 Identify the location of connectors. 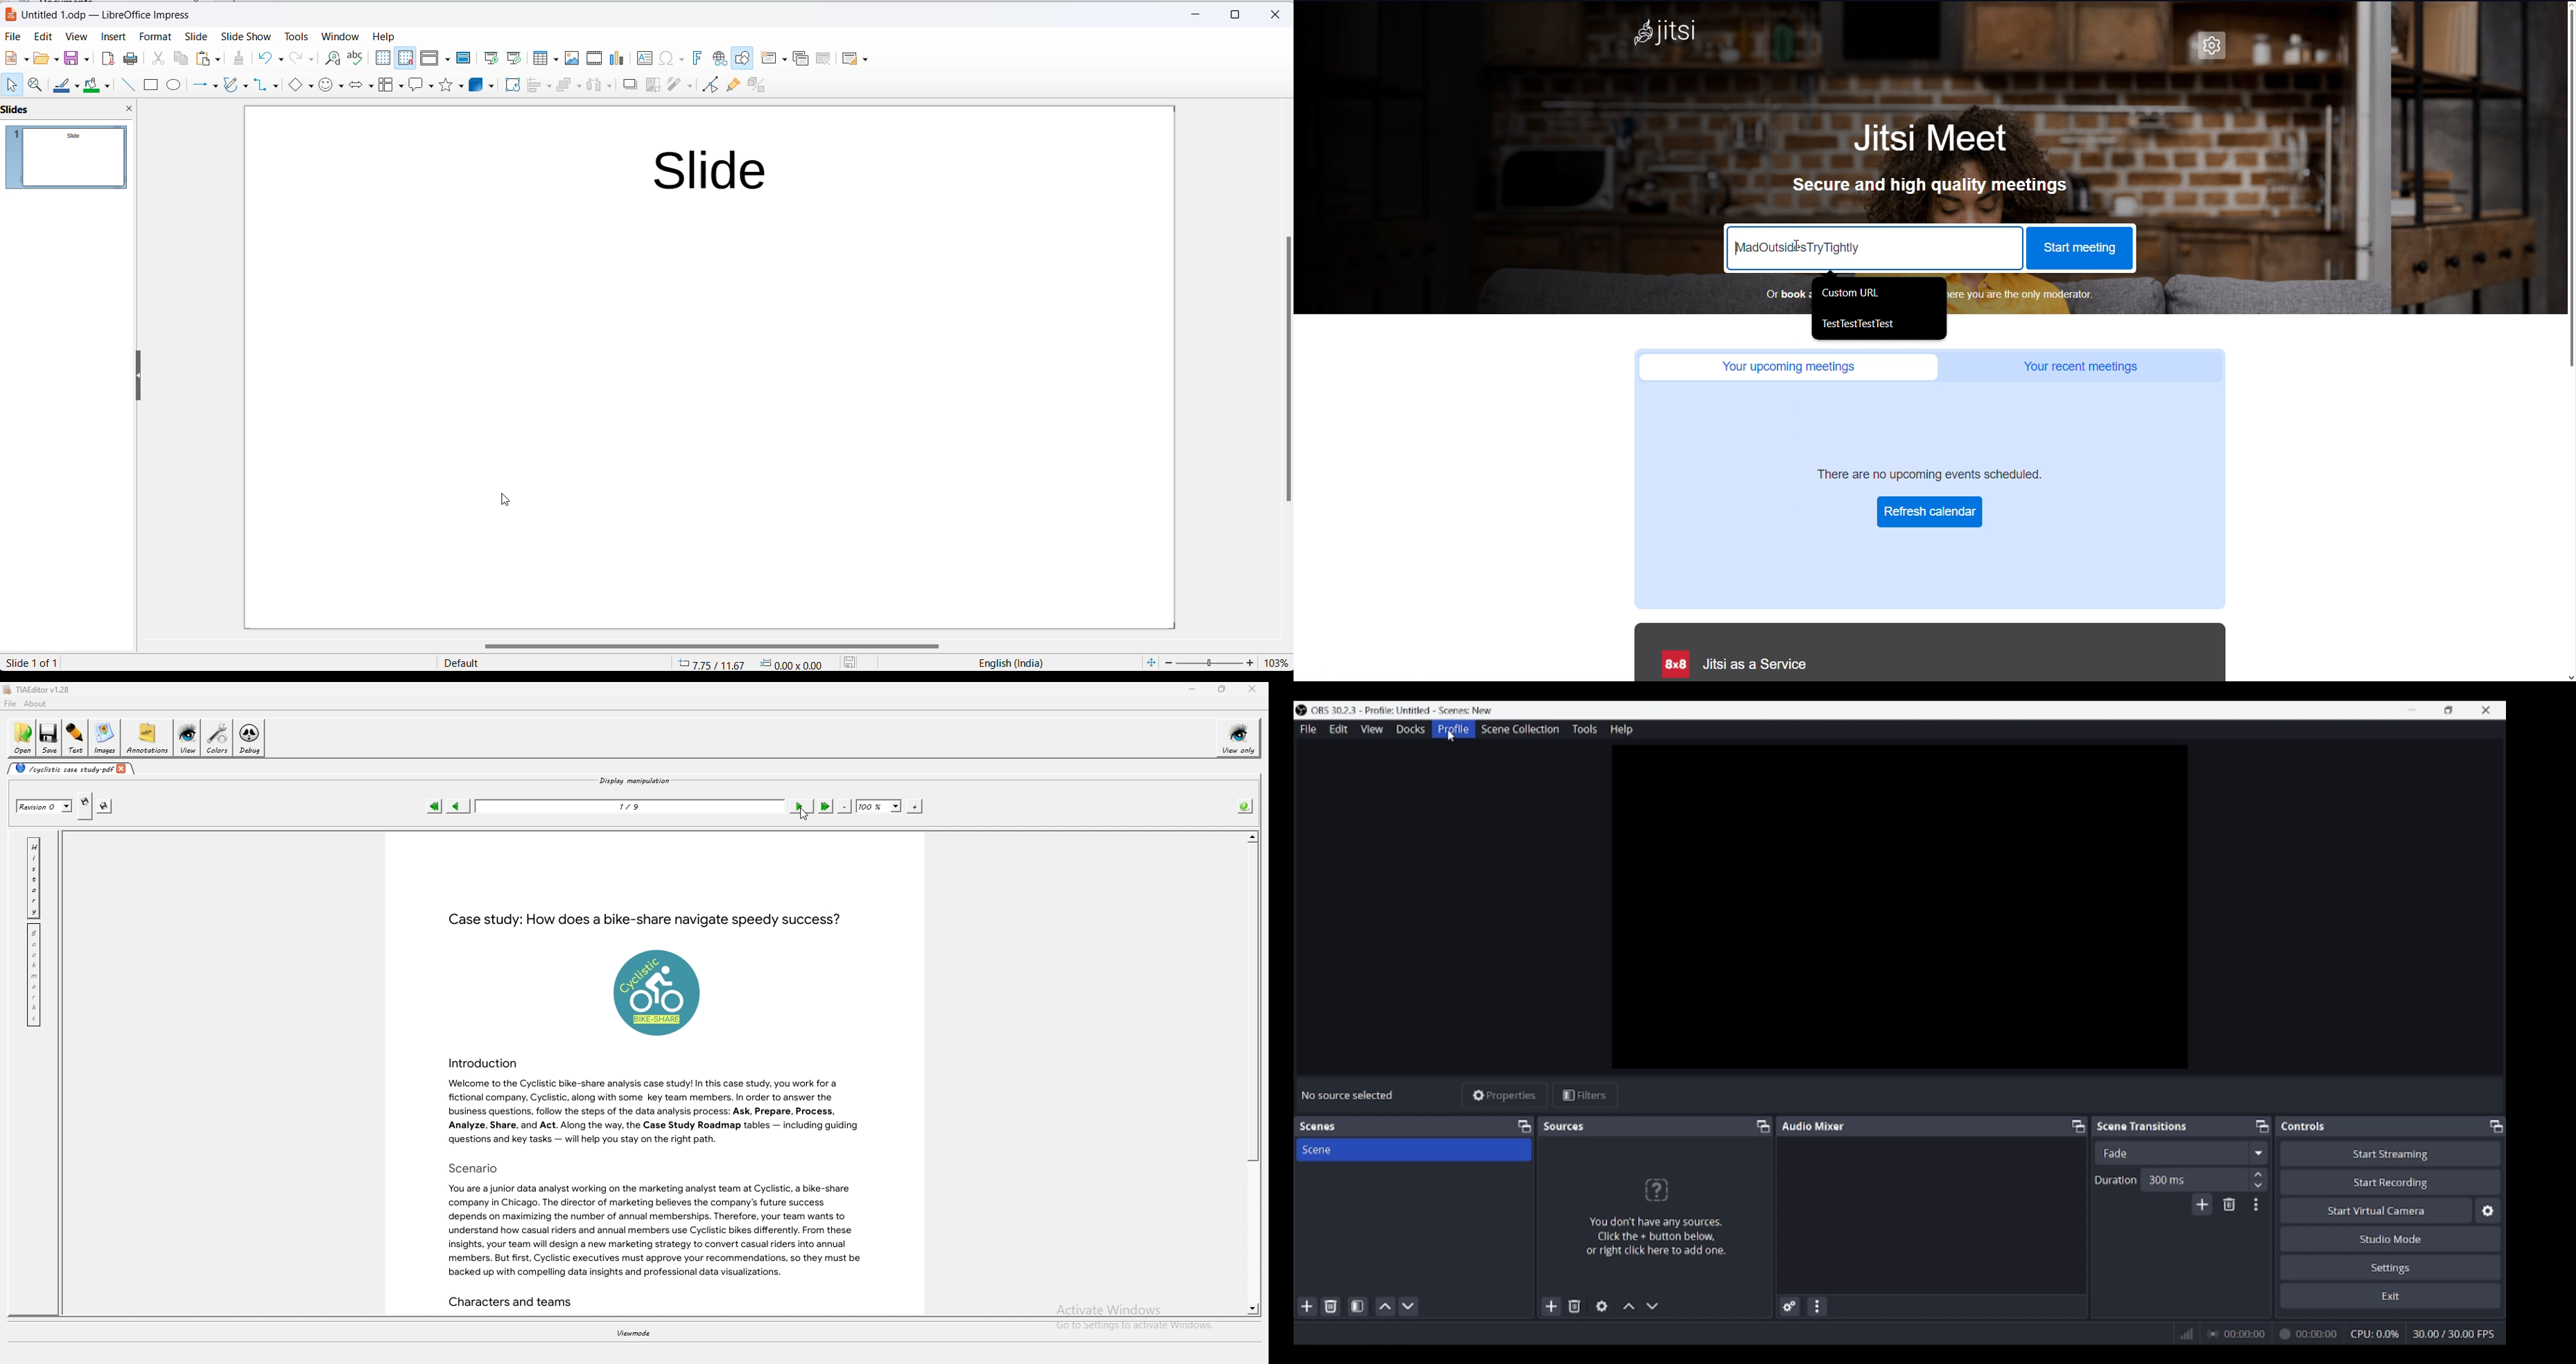
(267, 87).